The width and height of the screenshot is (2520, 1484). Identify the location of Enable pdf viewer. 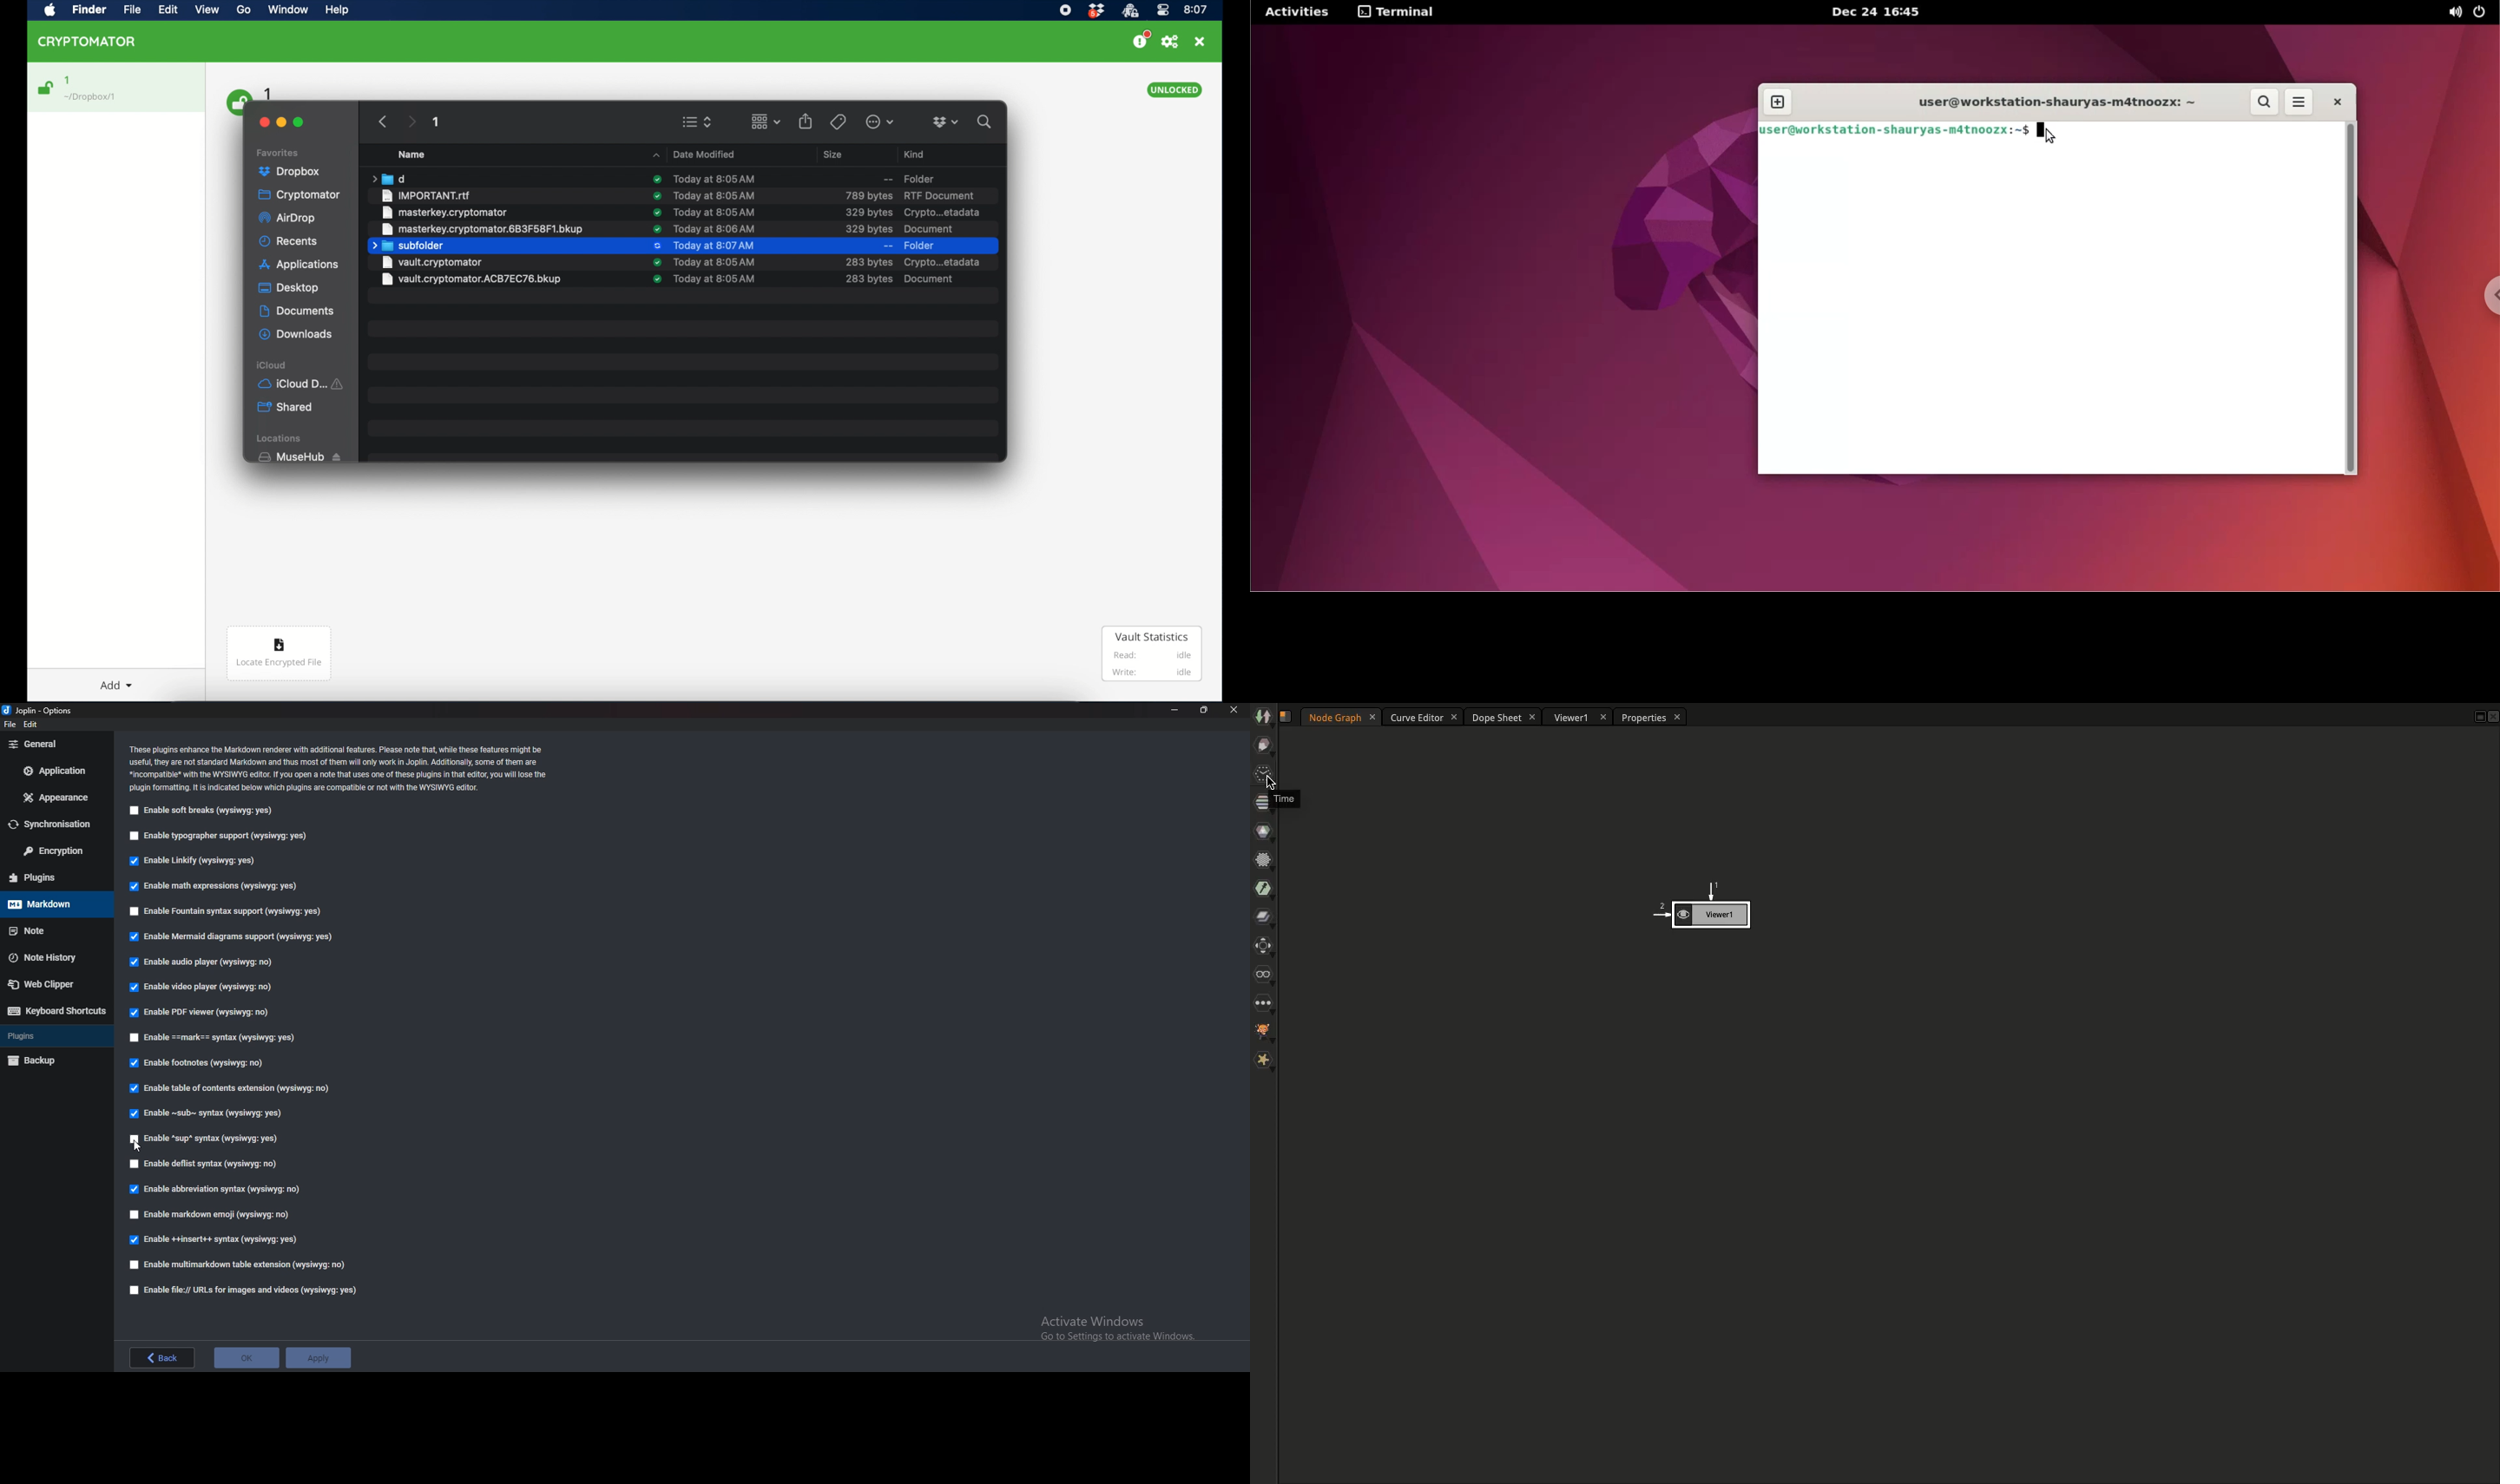
(203, 1011).